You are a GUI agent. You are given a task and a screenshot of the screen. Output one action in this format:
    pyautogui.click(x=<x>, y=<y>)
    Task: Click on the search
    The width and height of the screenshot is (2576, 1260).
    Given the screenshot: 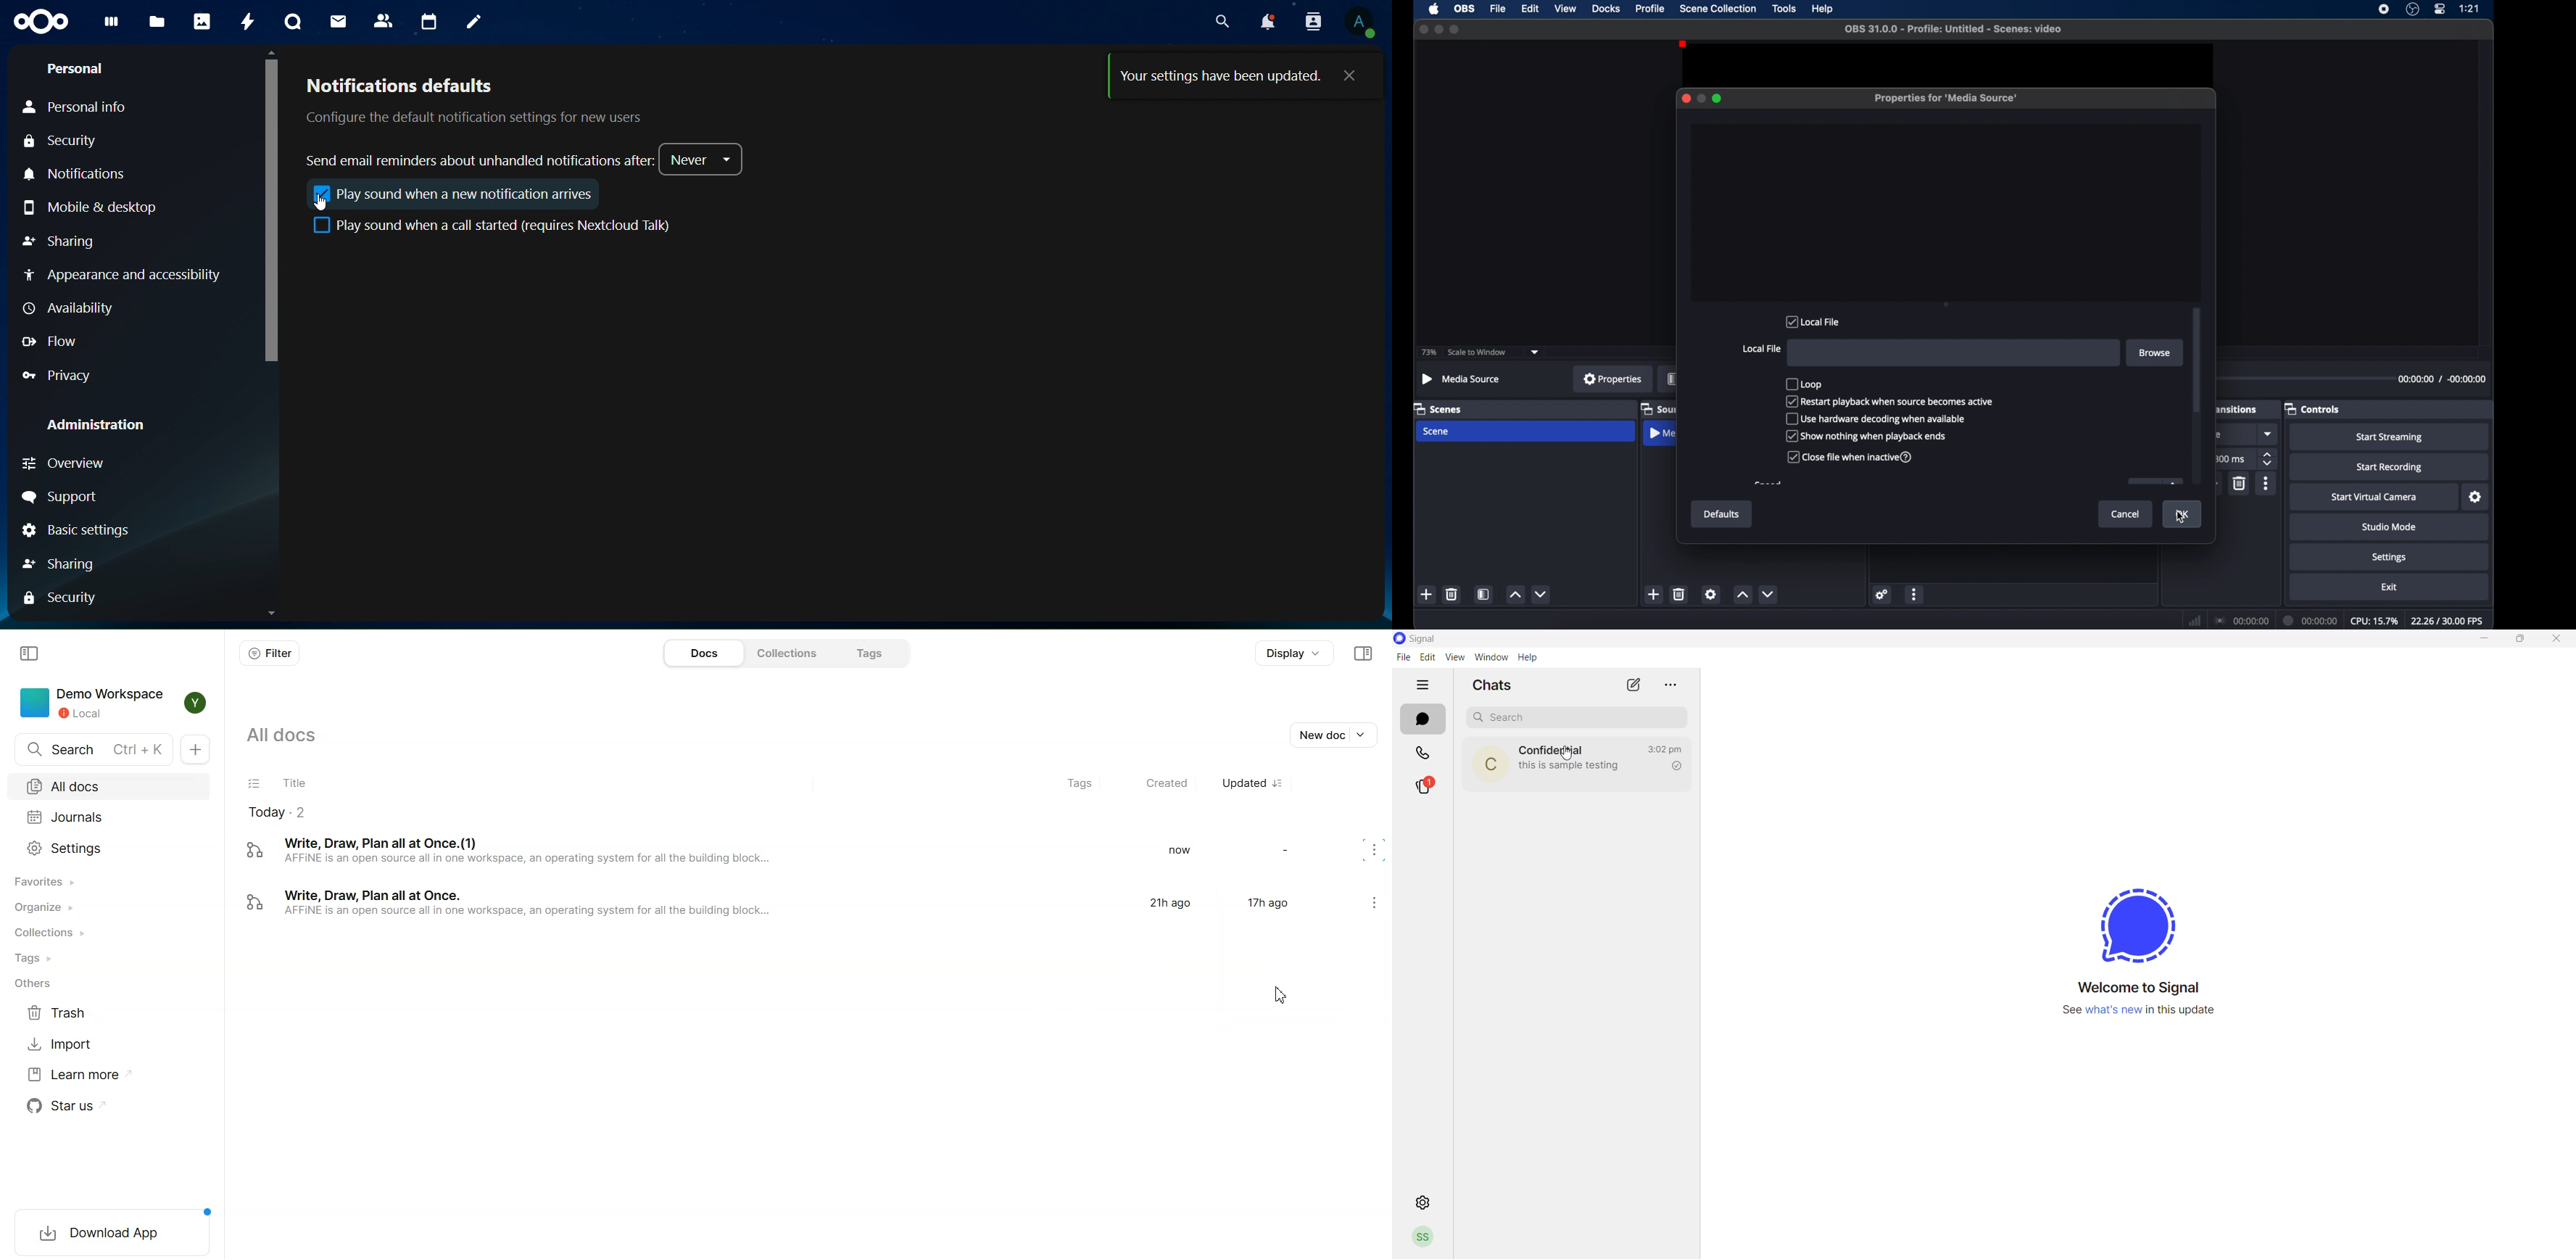 What is the action you would take?
    pyautogui.click(x=1221, y=22)
    